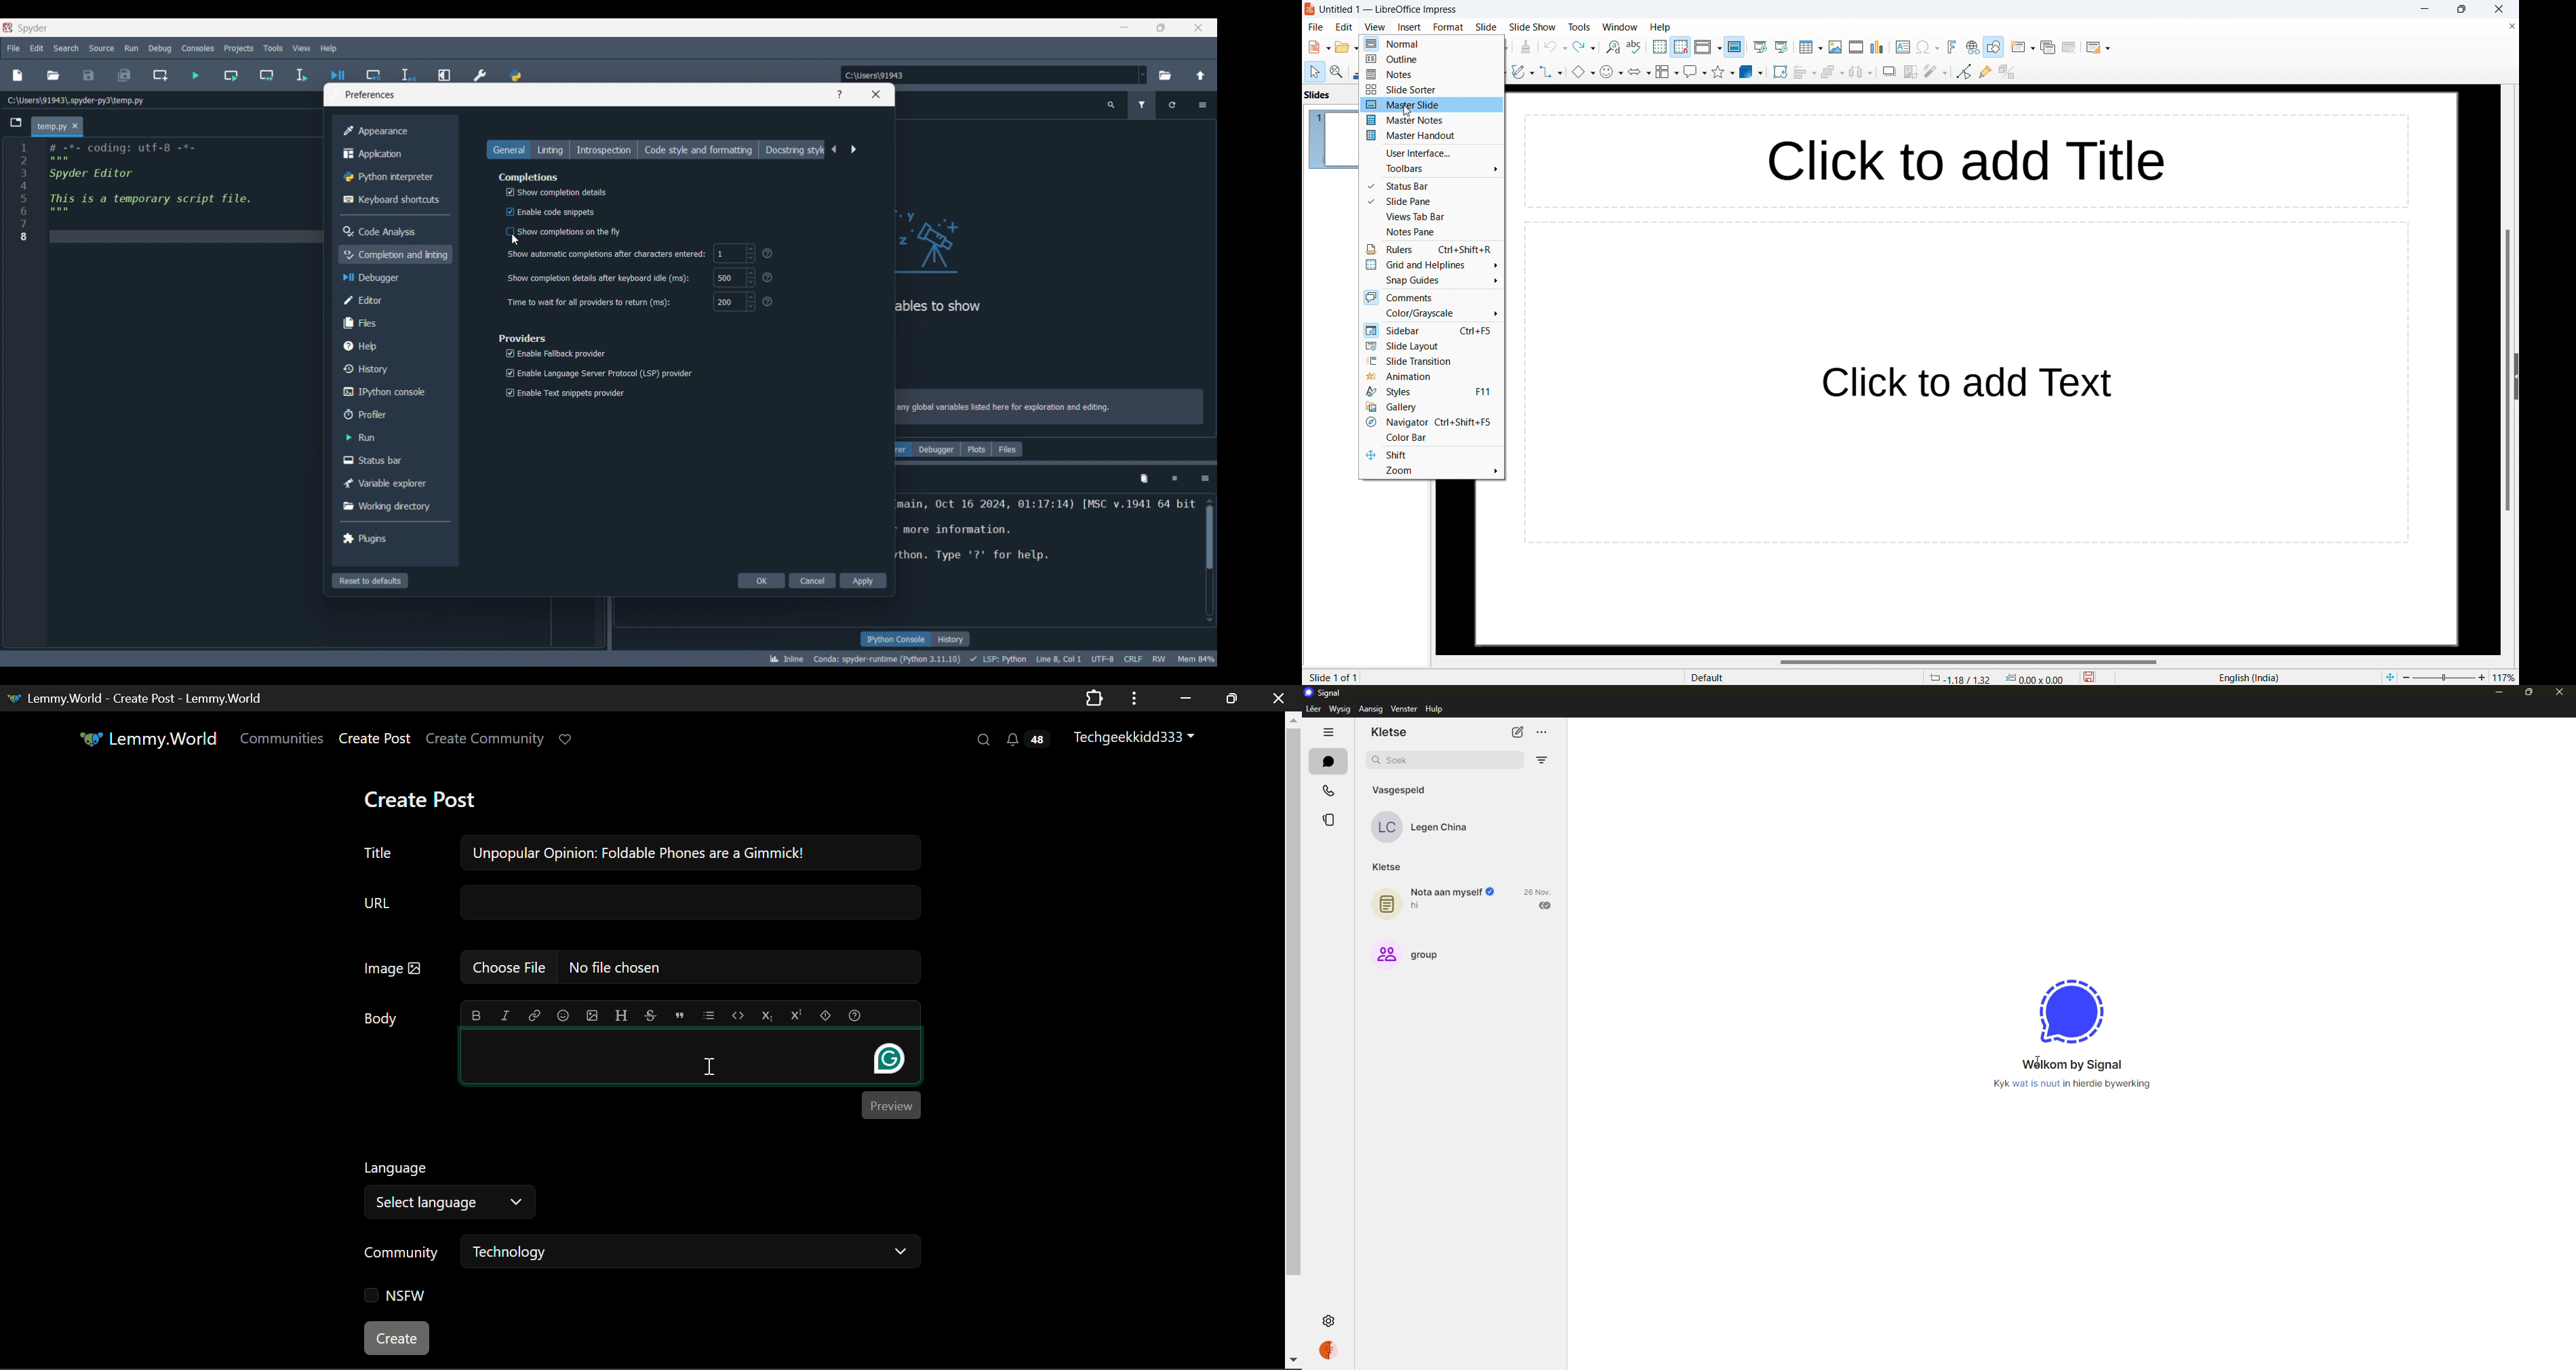  I want to click on window, so click(1620, 27).